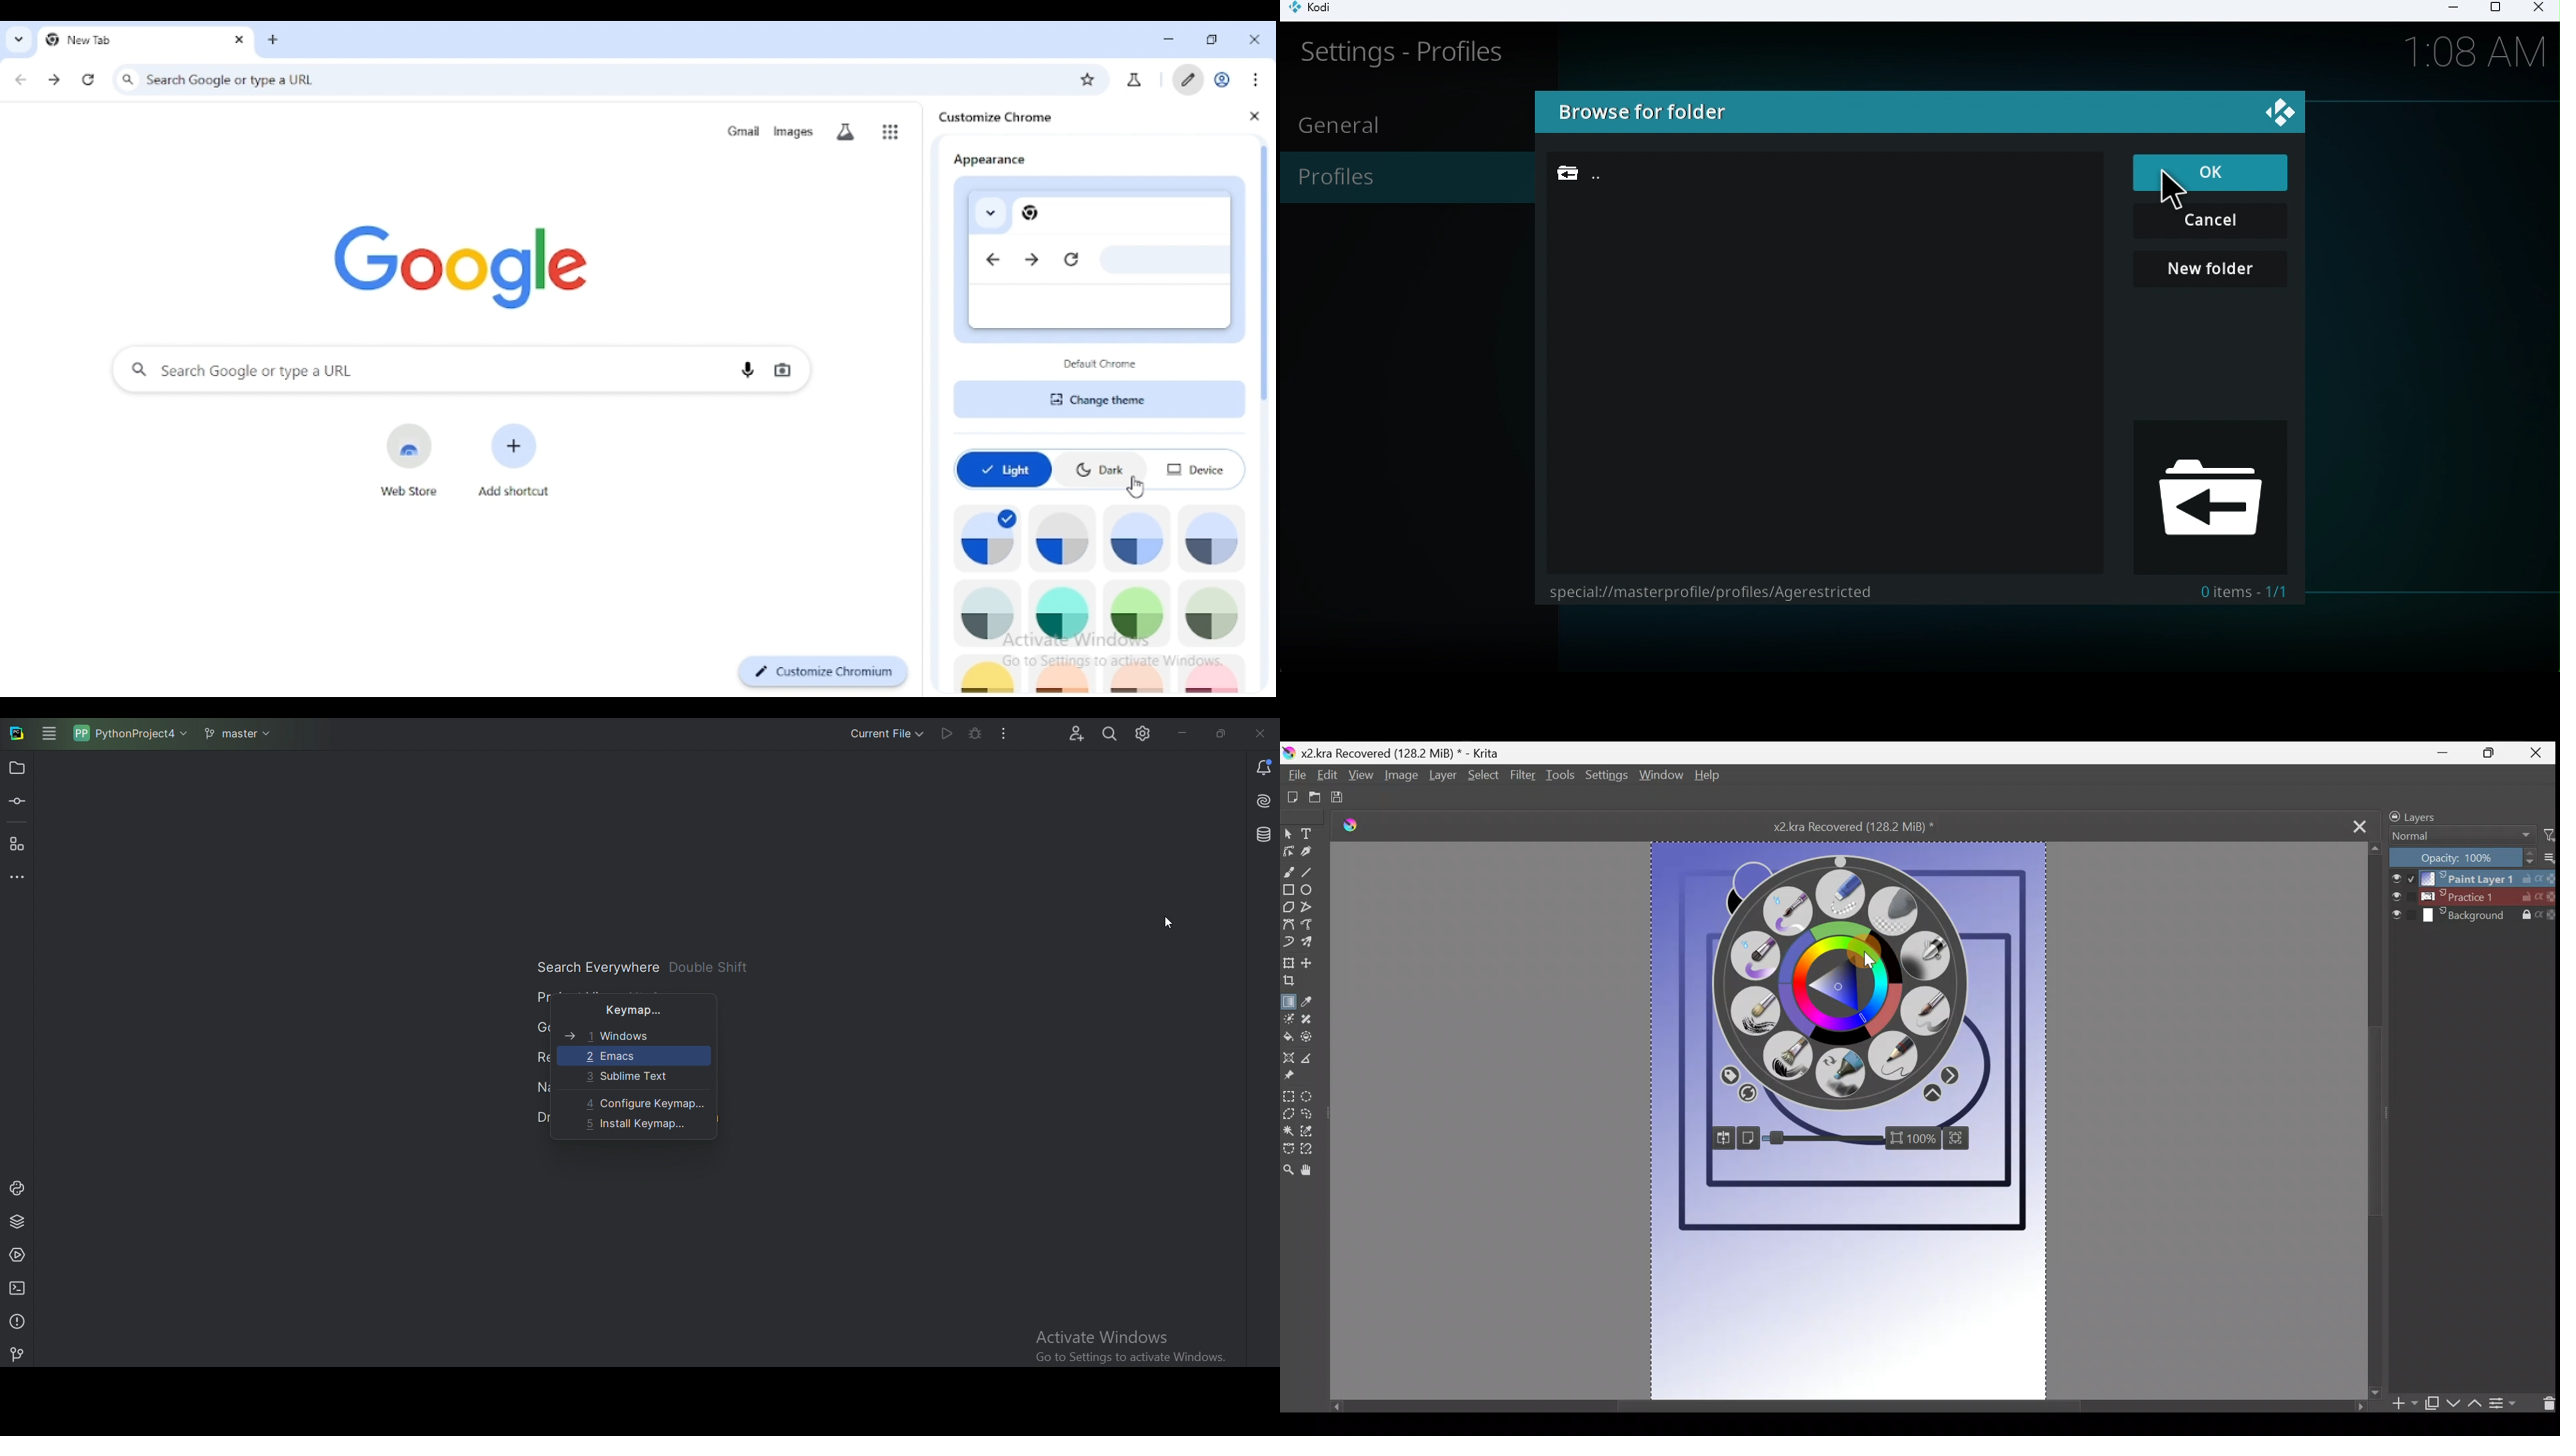 The width and height of the screenshot is (2576, 1456). I want to click on Filter, so click(2548, 836).